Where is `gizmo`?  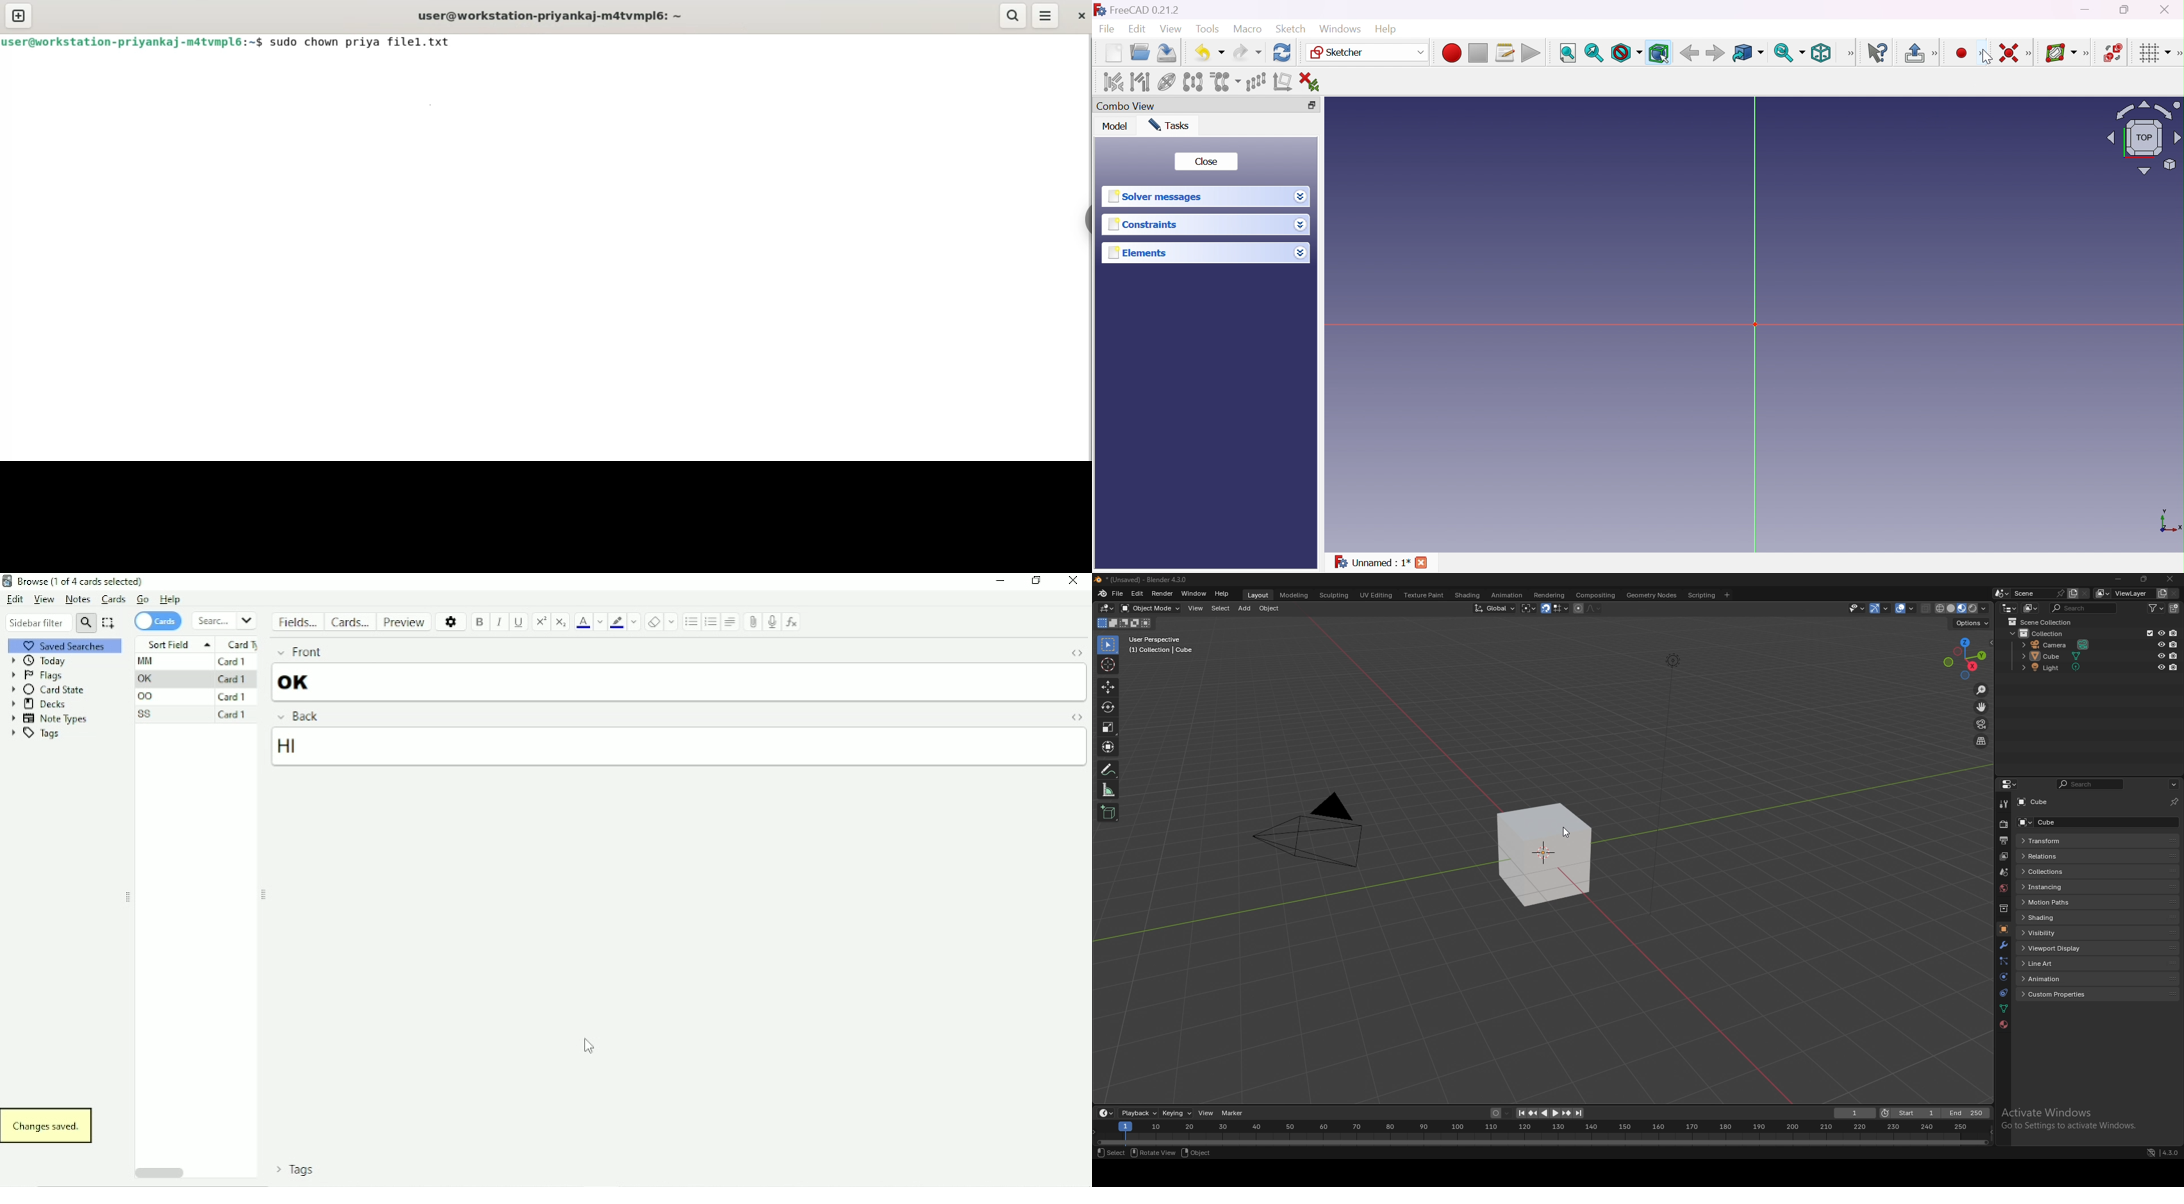 gizmo is located at coordinates (1882, 608).